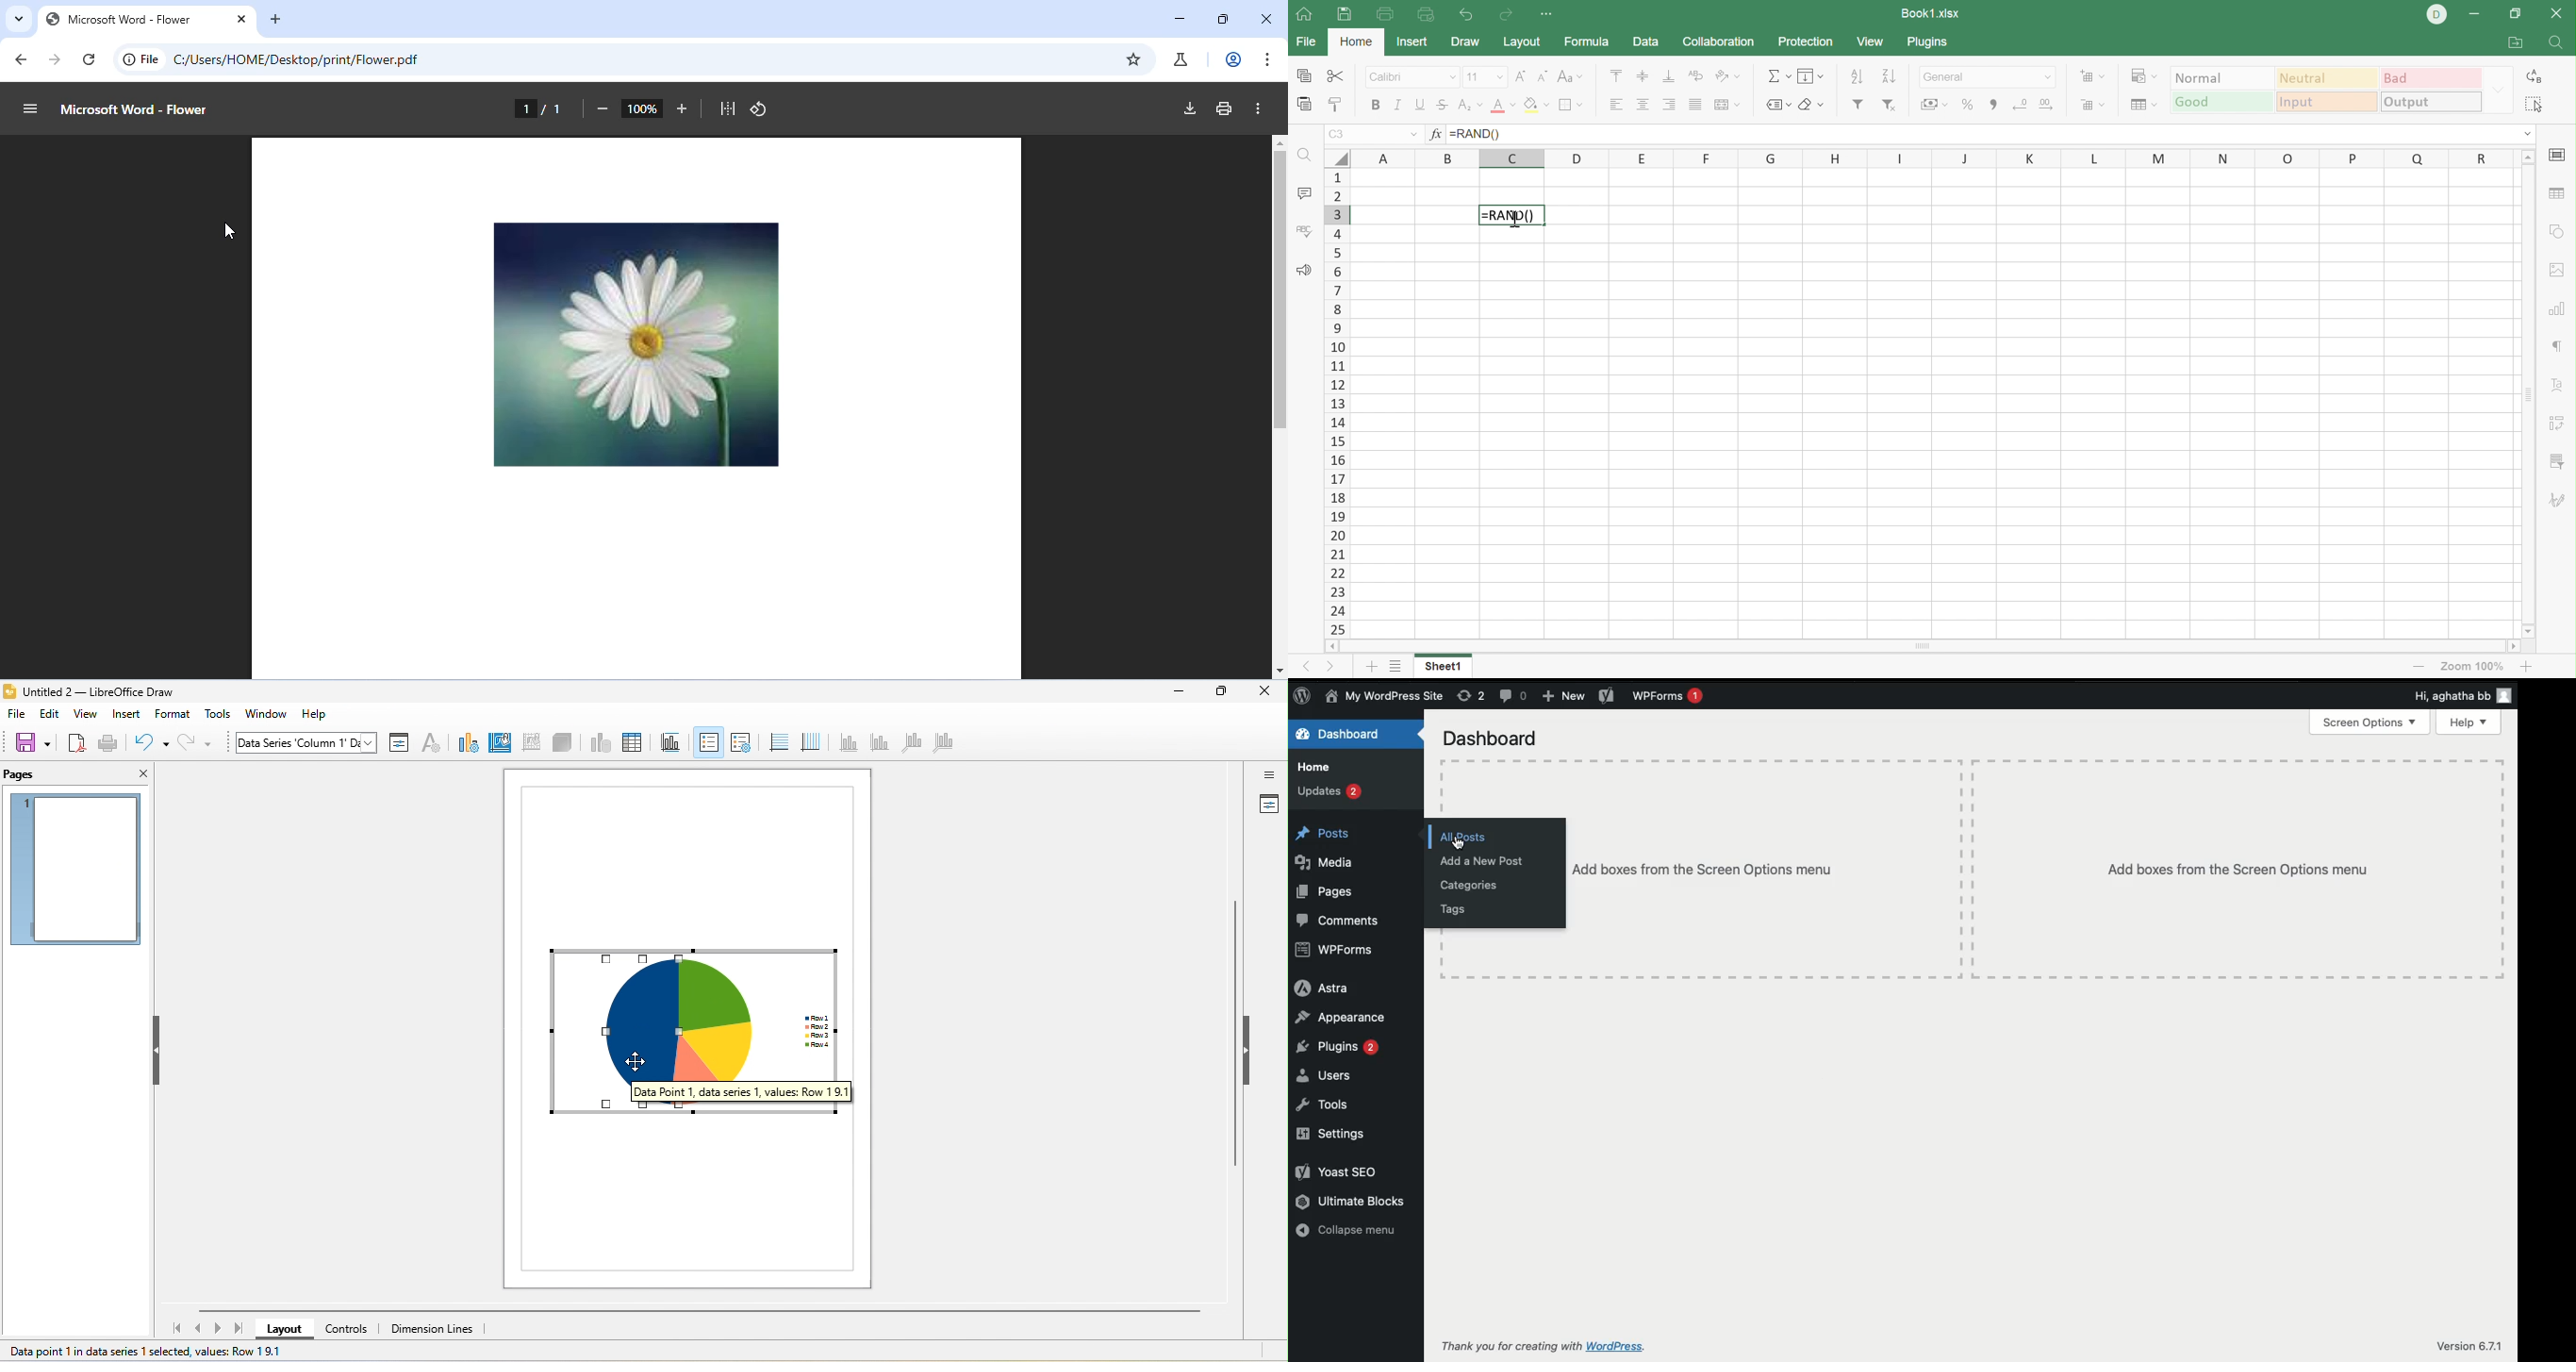 The width and height of the screenshot is (2576, 1372). What do you see at coordinates (1304, 271) in the screenshot?
I see `Feedback & comments` at bounding box center [1304, 271].